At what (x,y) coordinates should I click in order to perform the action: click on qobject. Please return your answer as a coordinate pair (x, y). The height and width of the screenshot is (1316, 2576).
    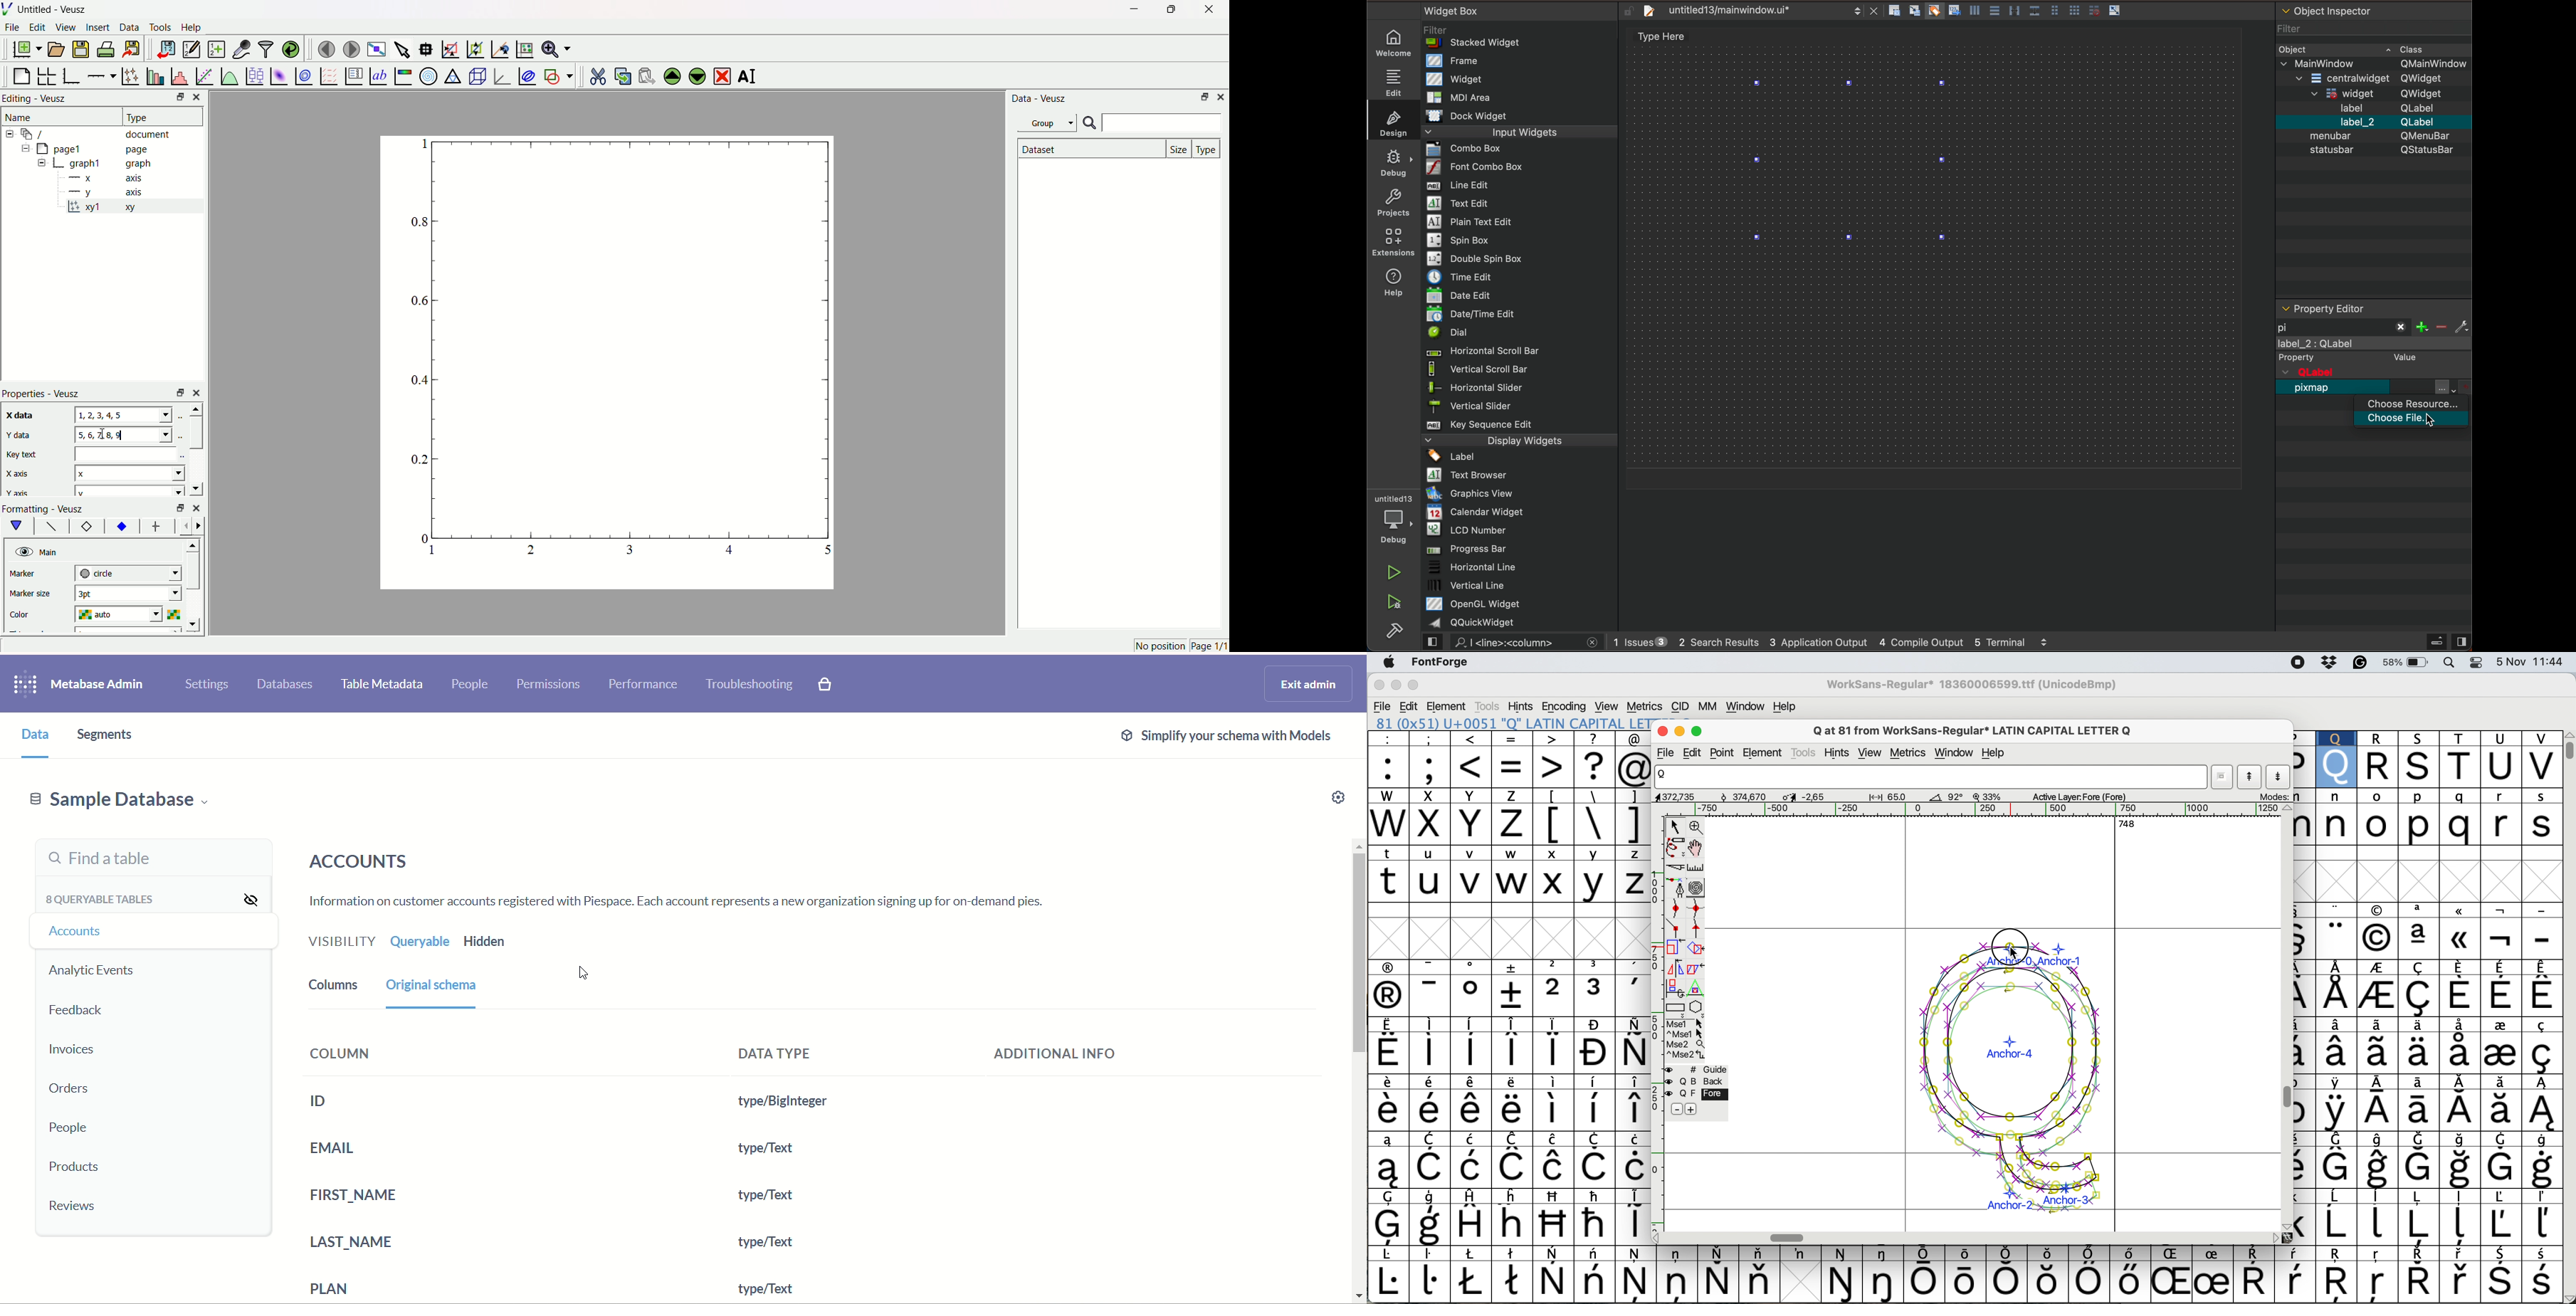
    Looking at the image, I should click on (2363, 372).